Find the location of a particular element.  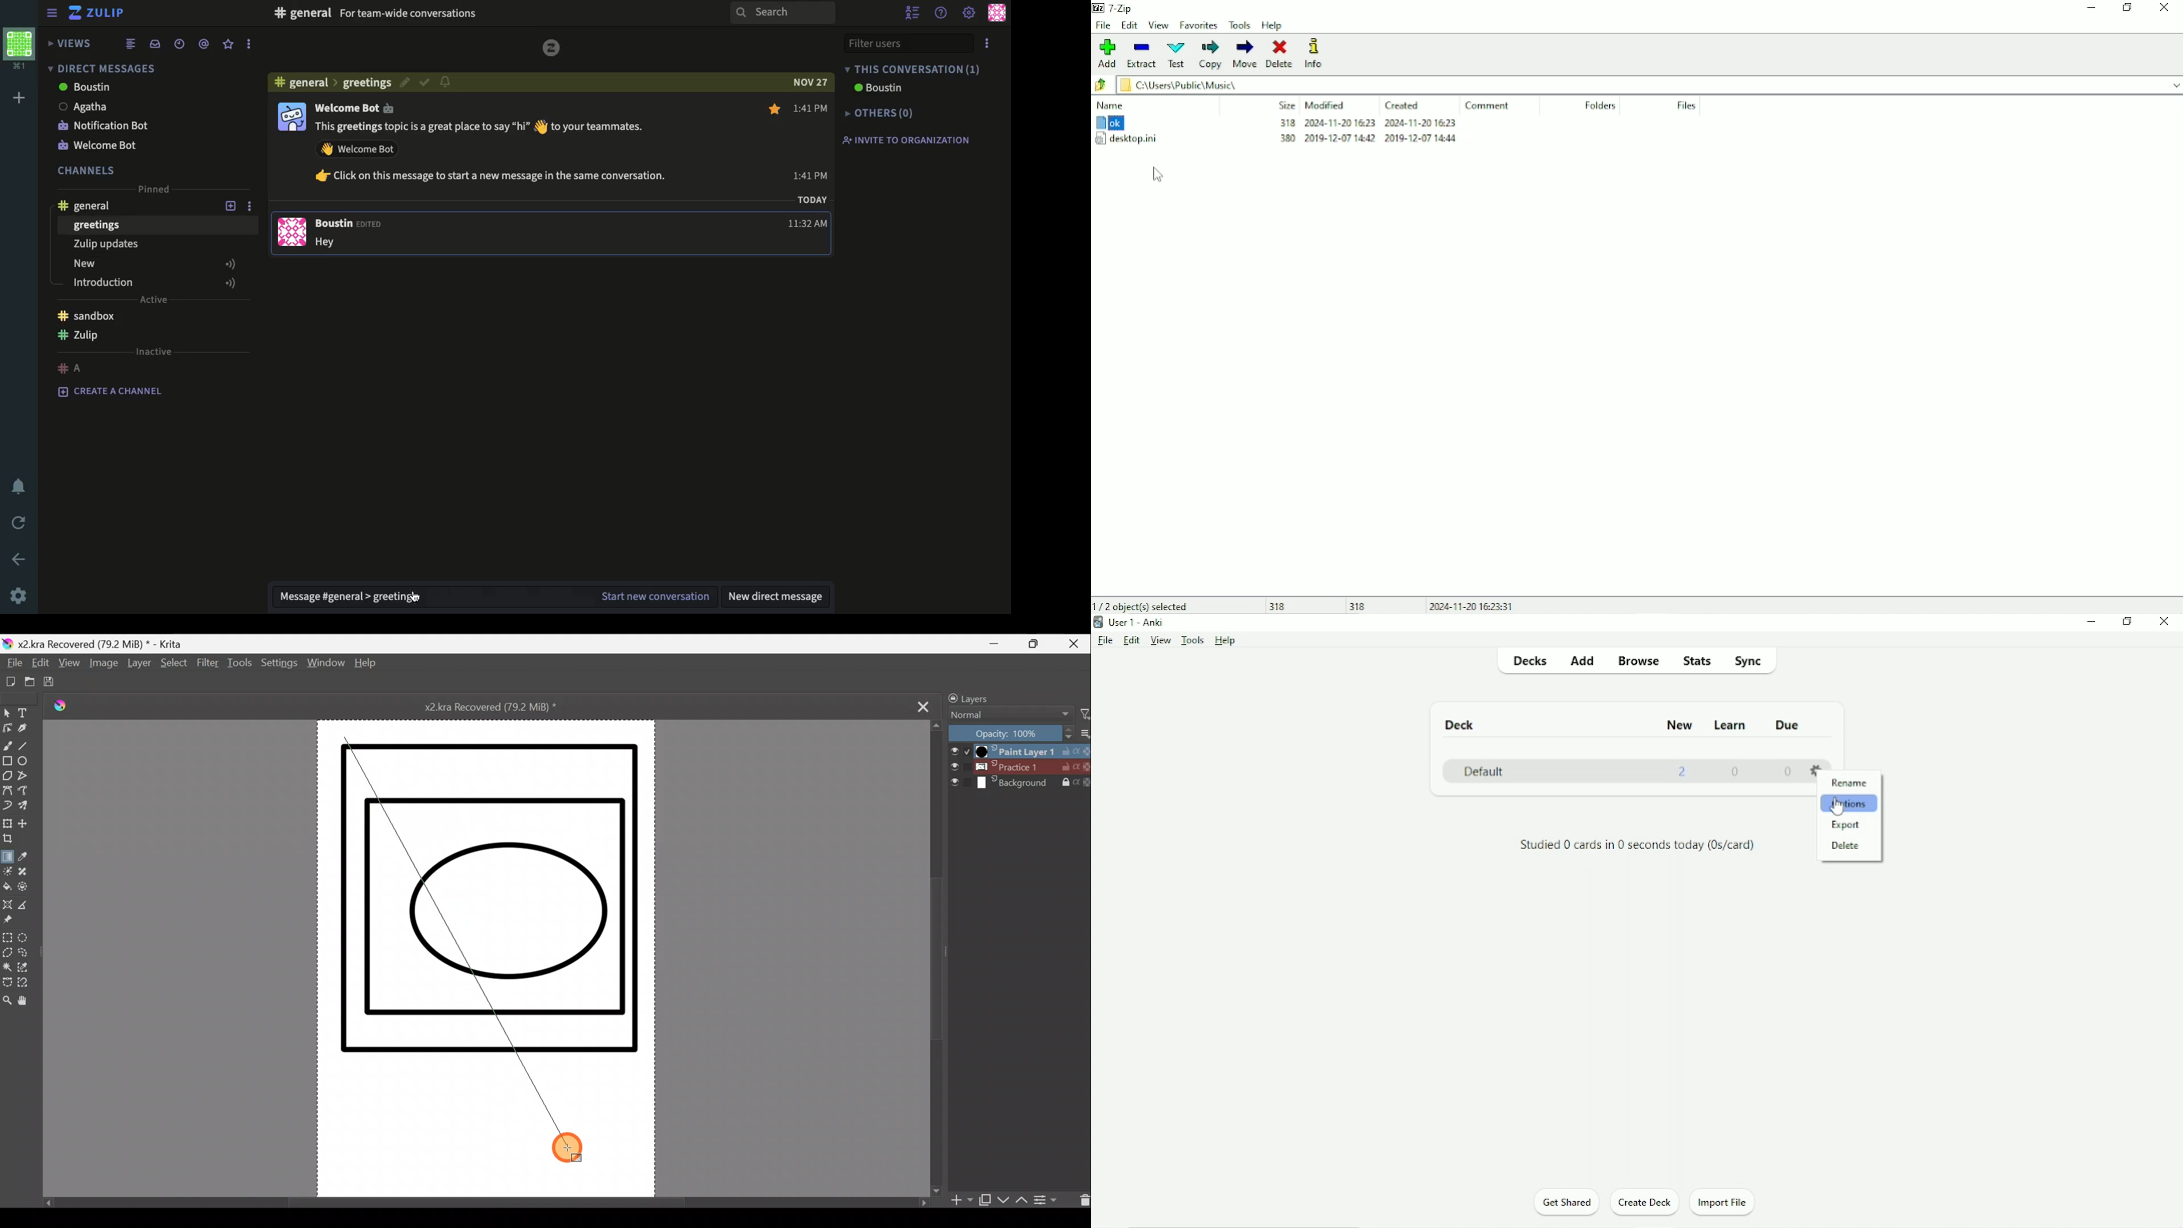

Sync is located at coordinates (1750, 662).